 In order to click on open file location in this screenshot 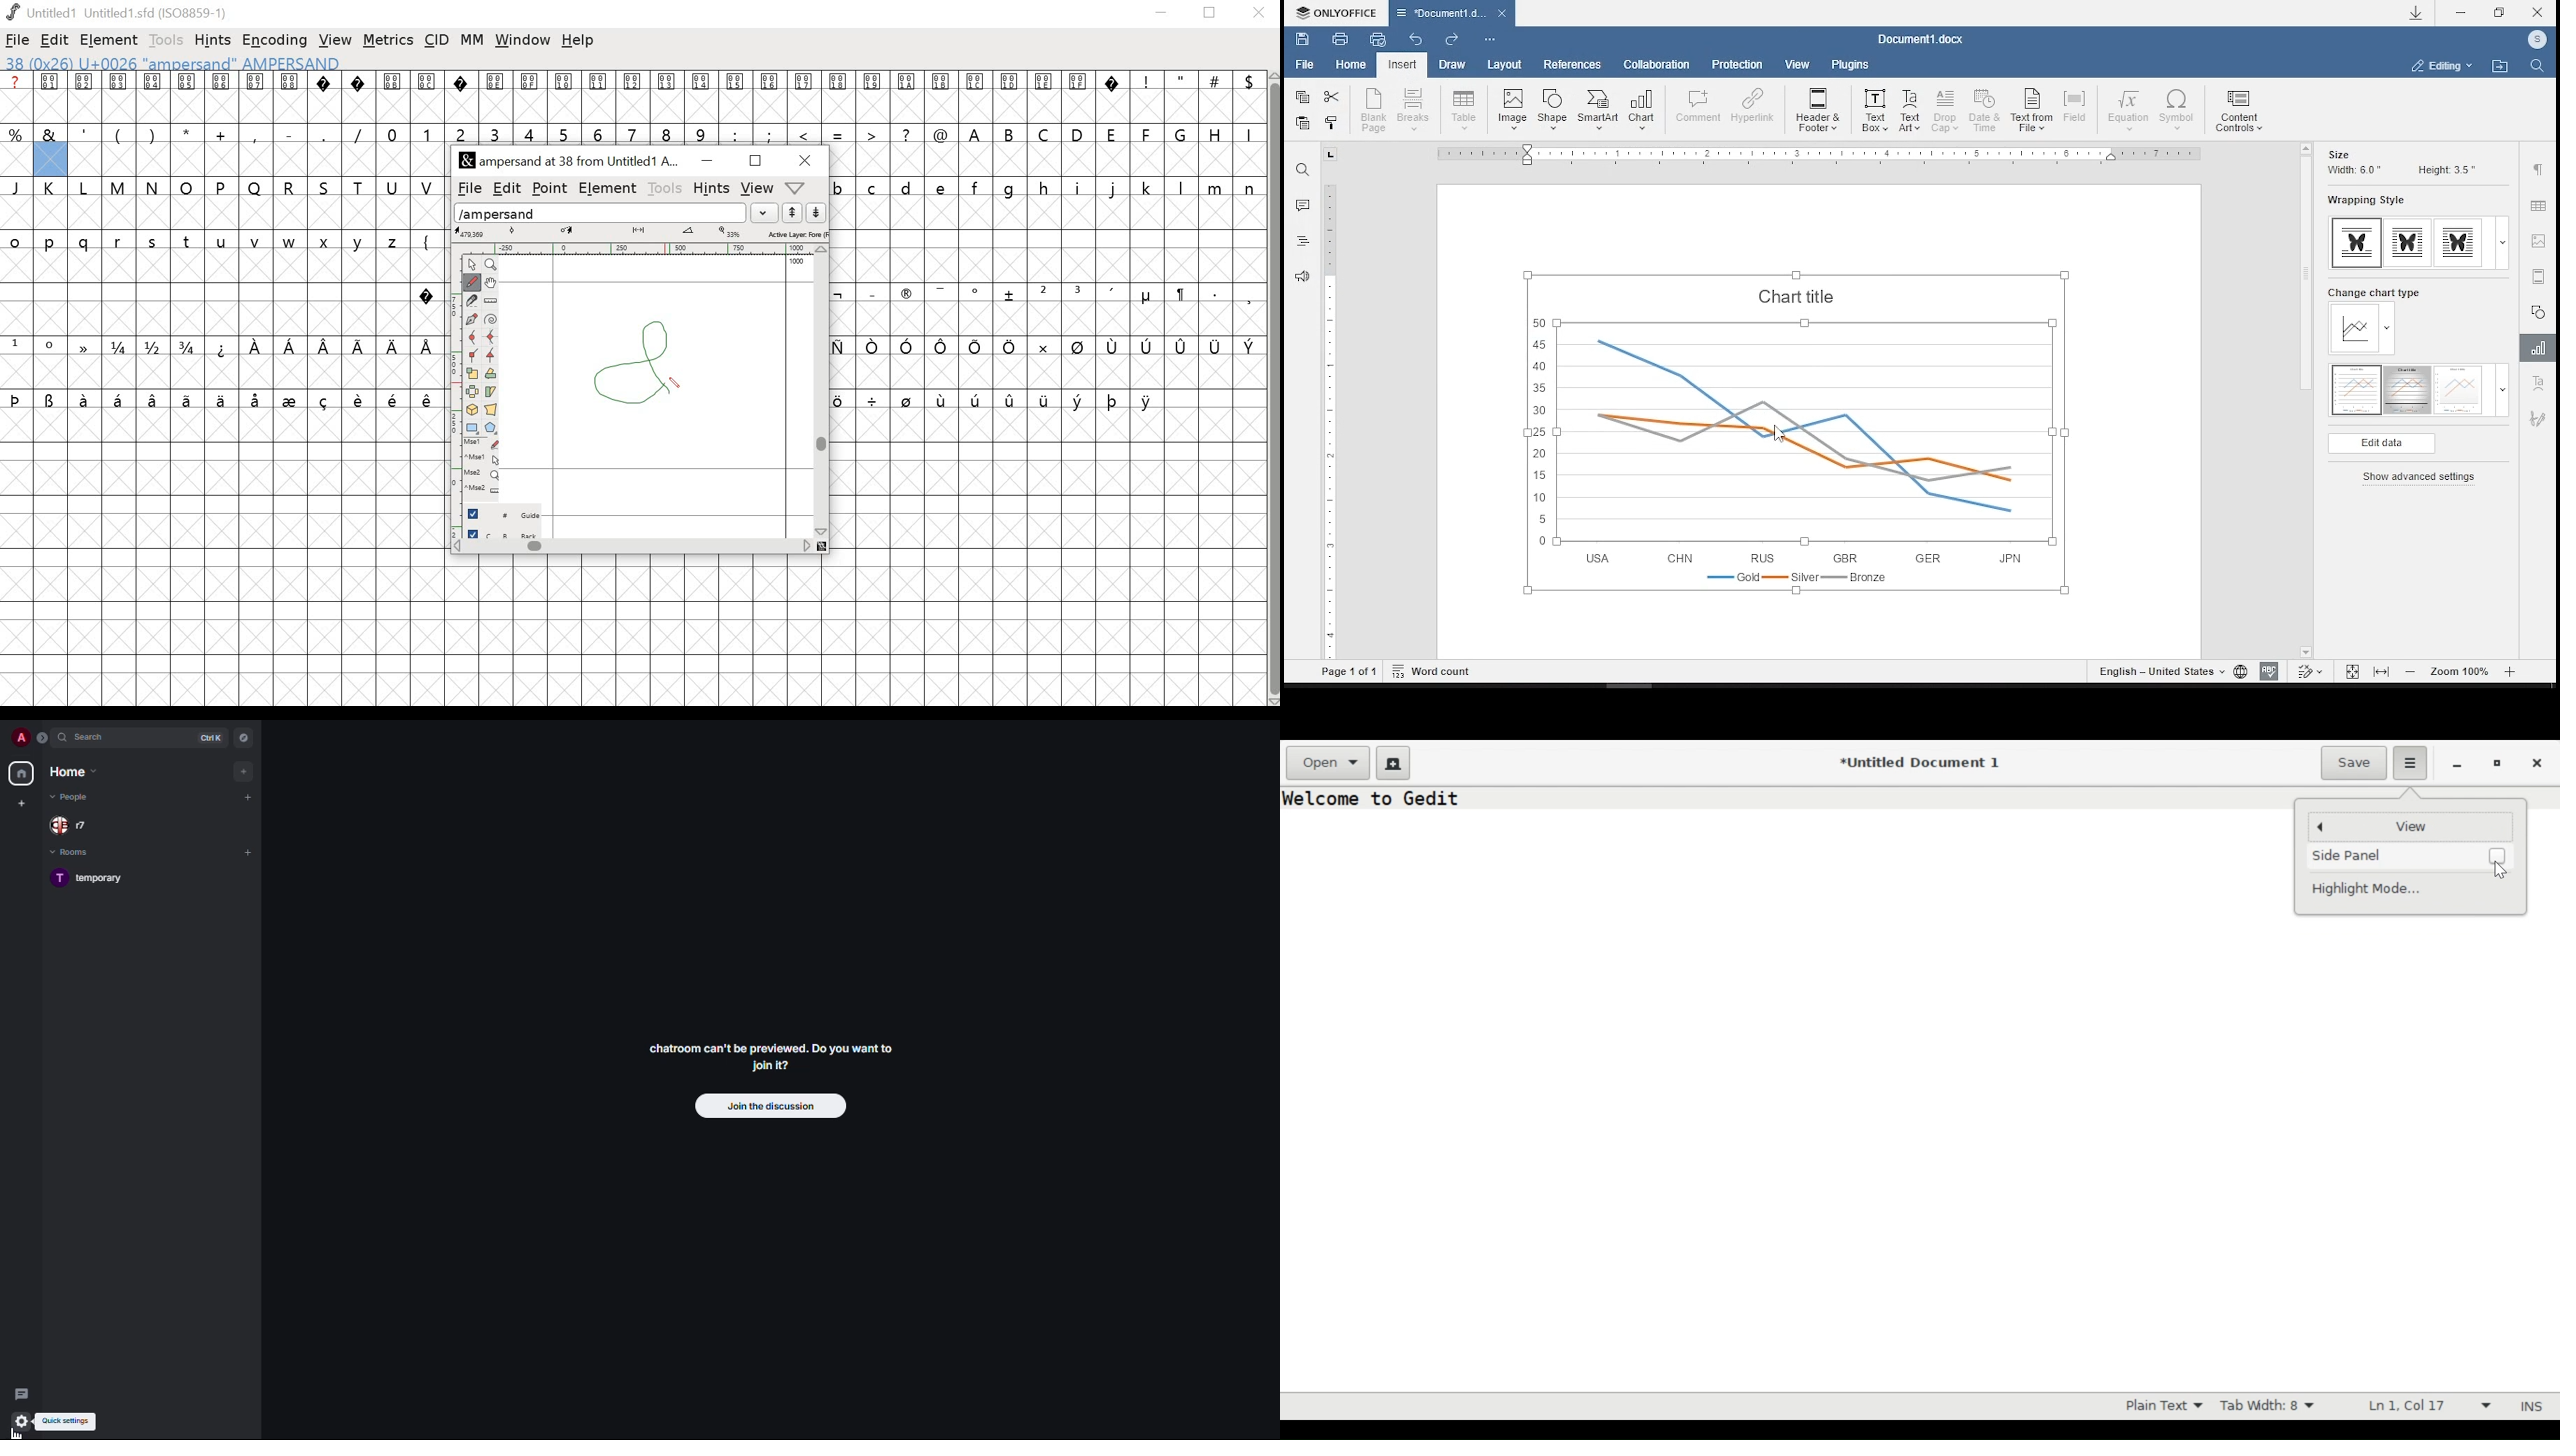, I will do `click(2499, 67)`.